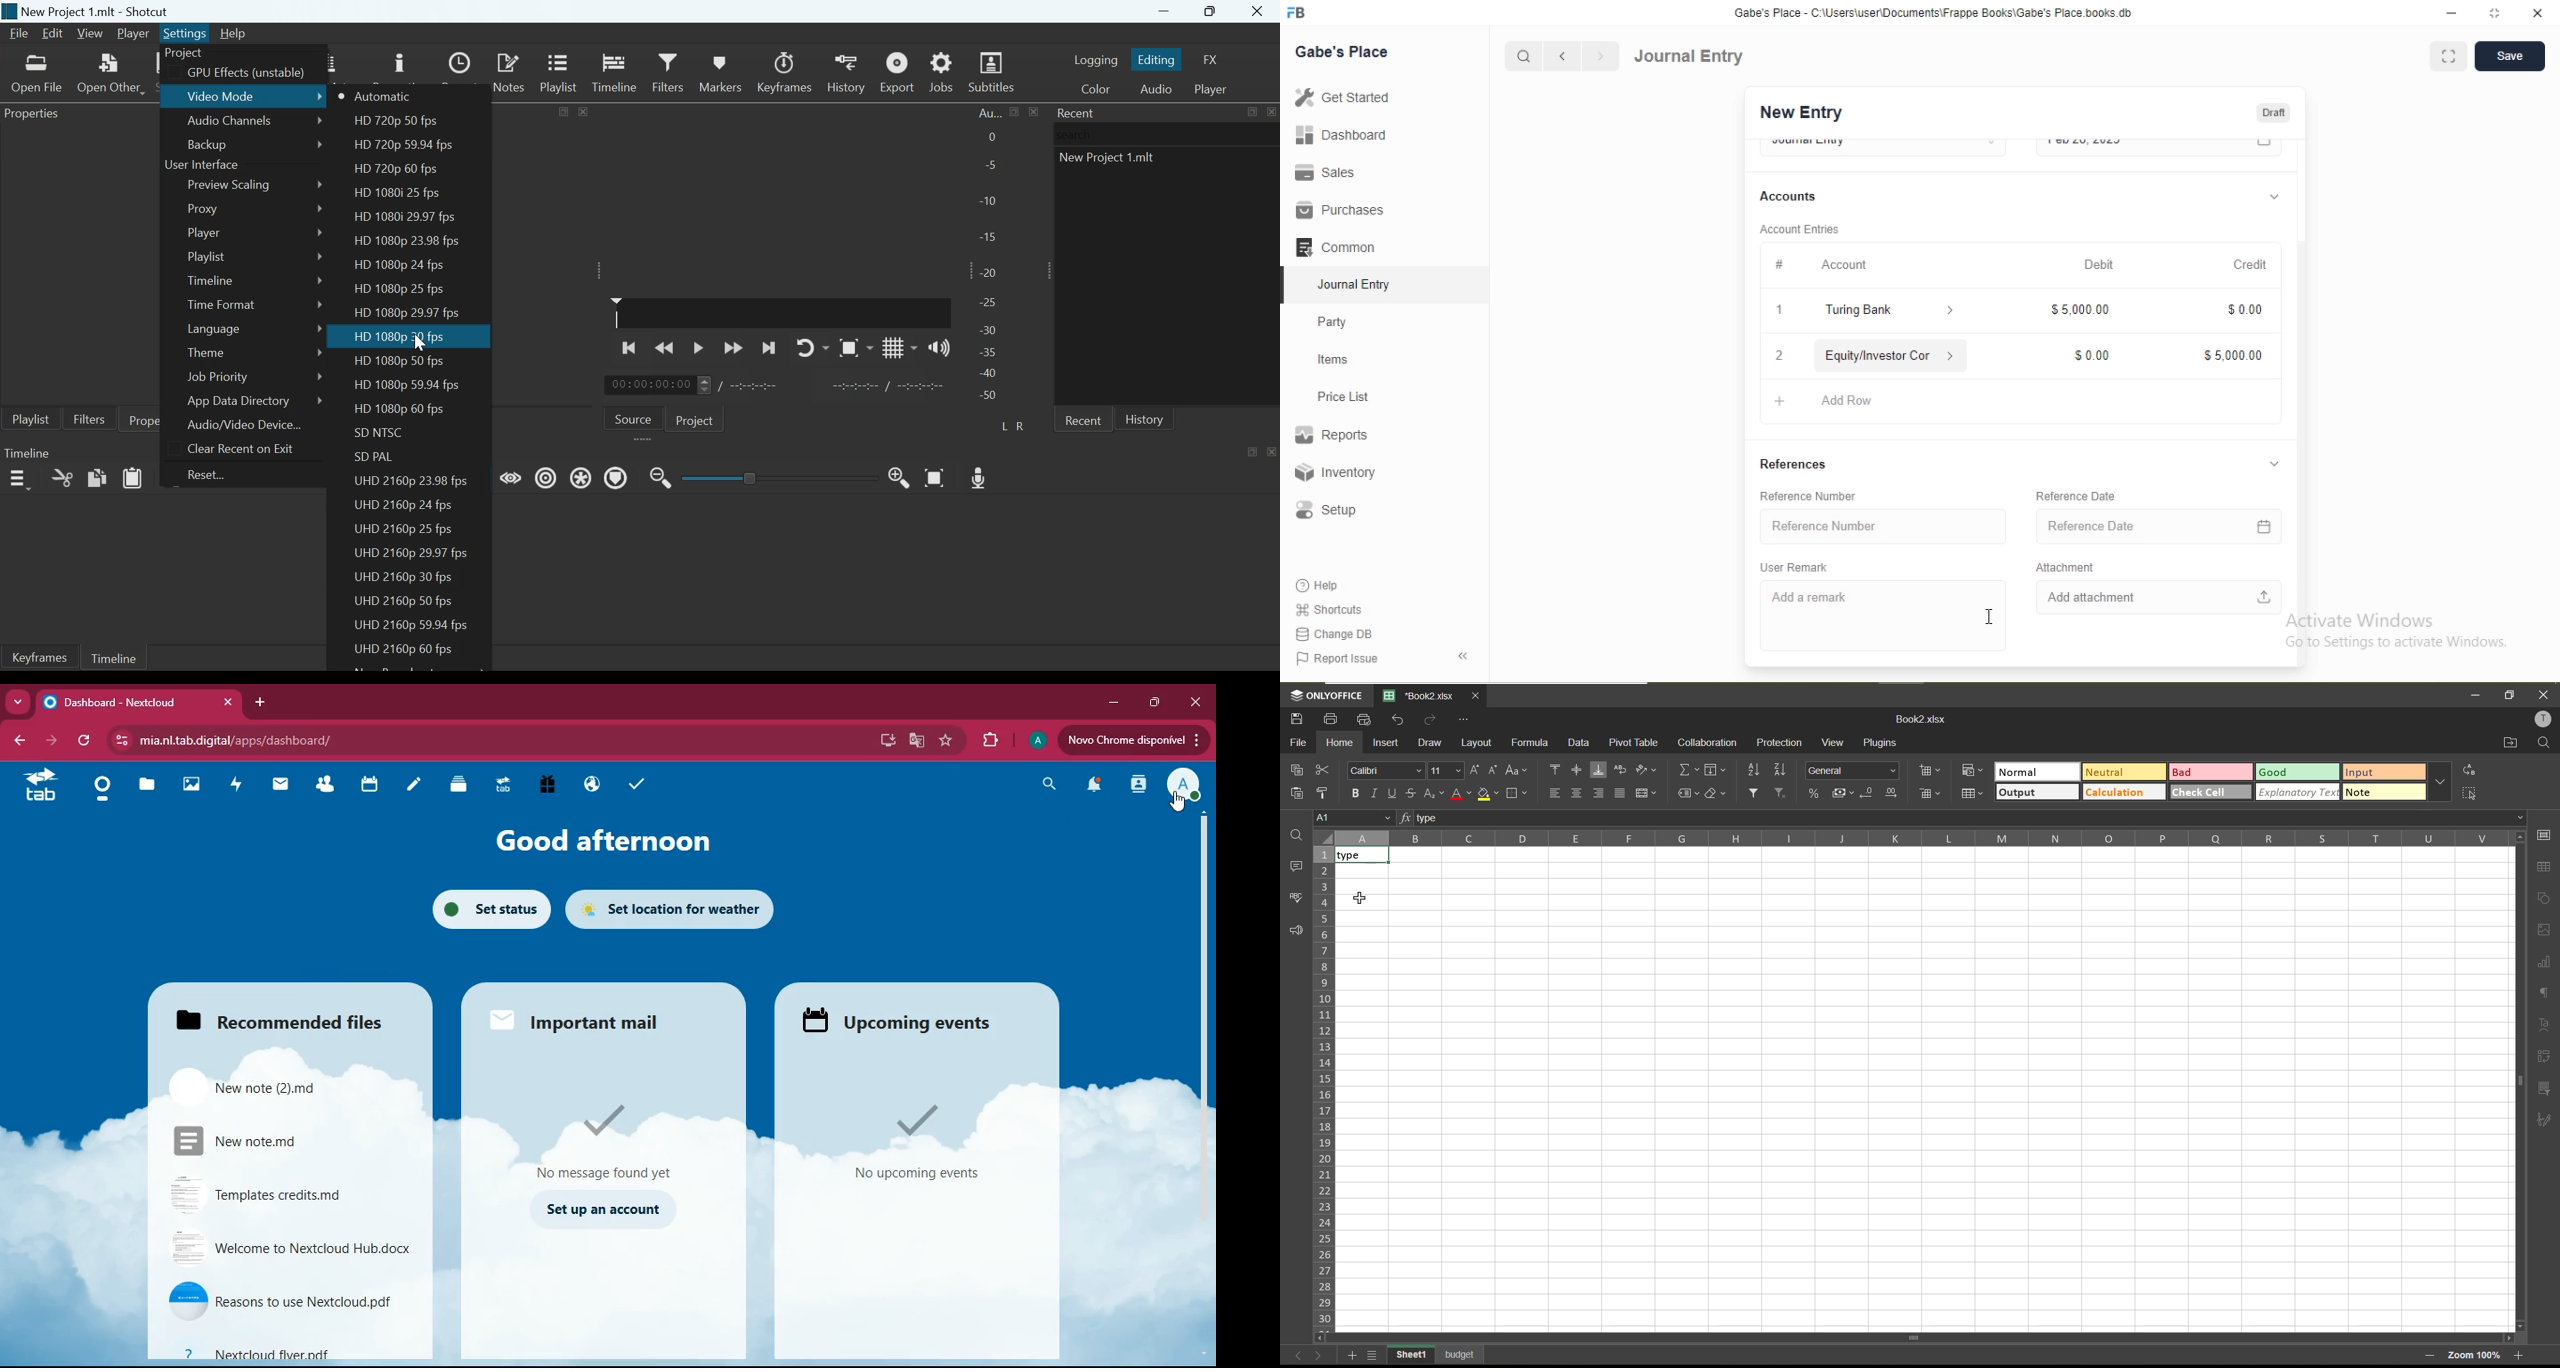  I want to click on table, so click(2547, 868).